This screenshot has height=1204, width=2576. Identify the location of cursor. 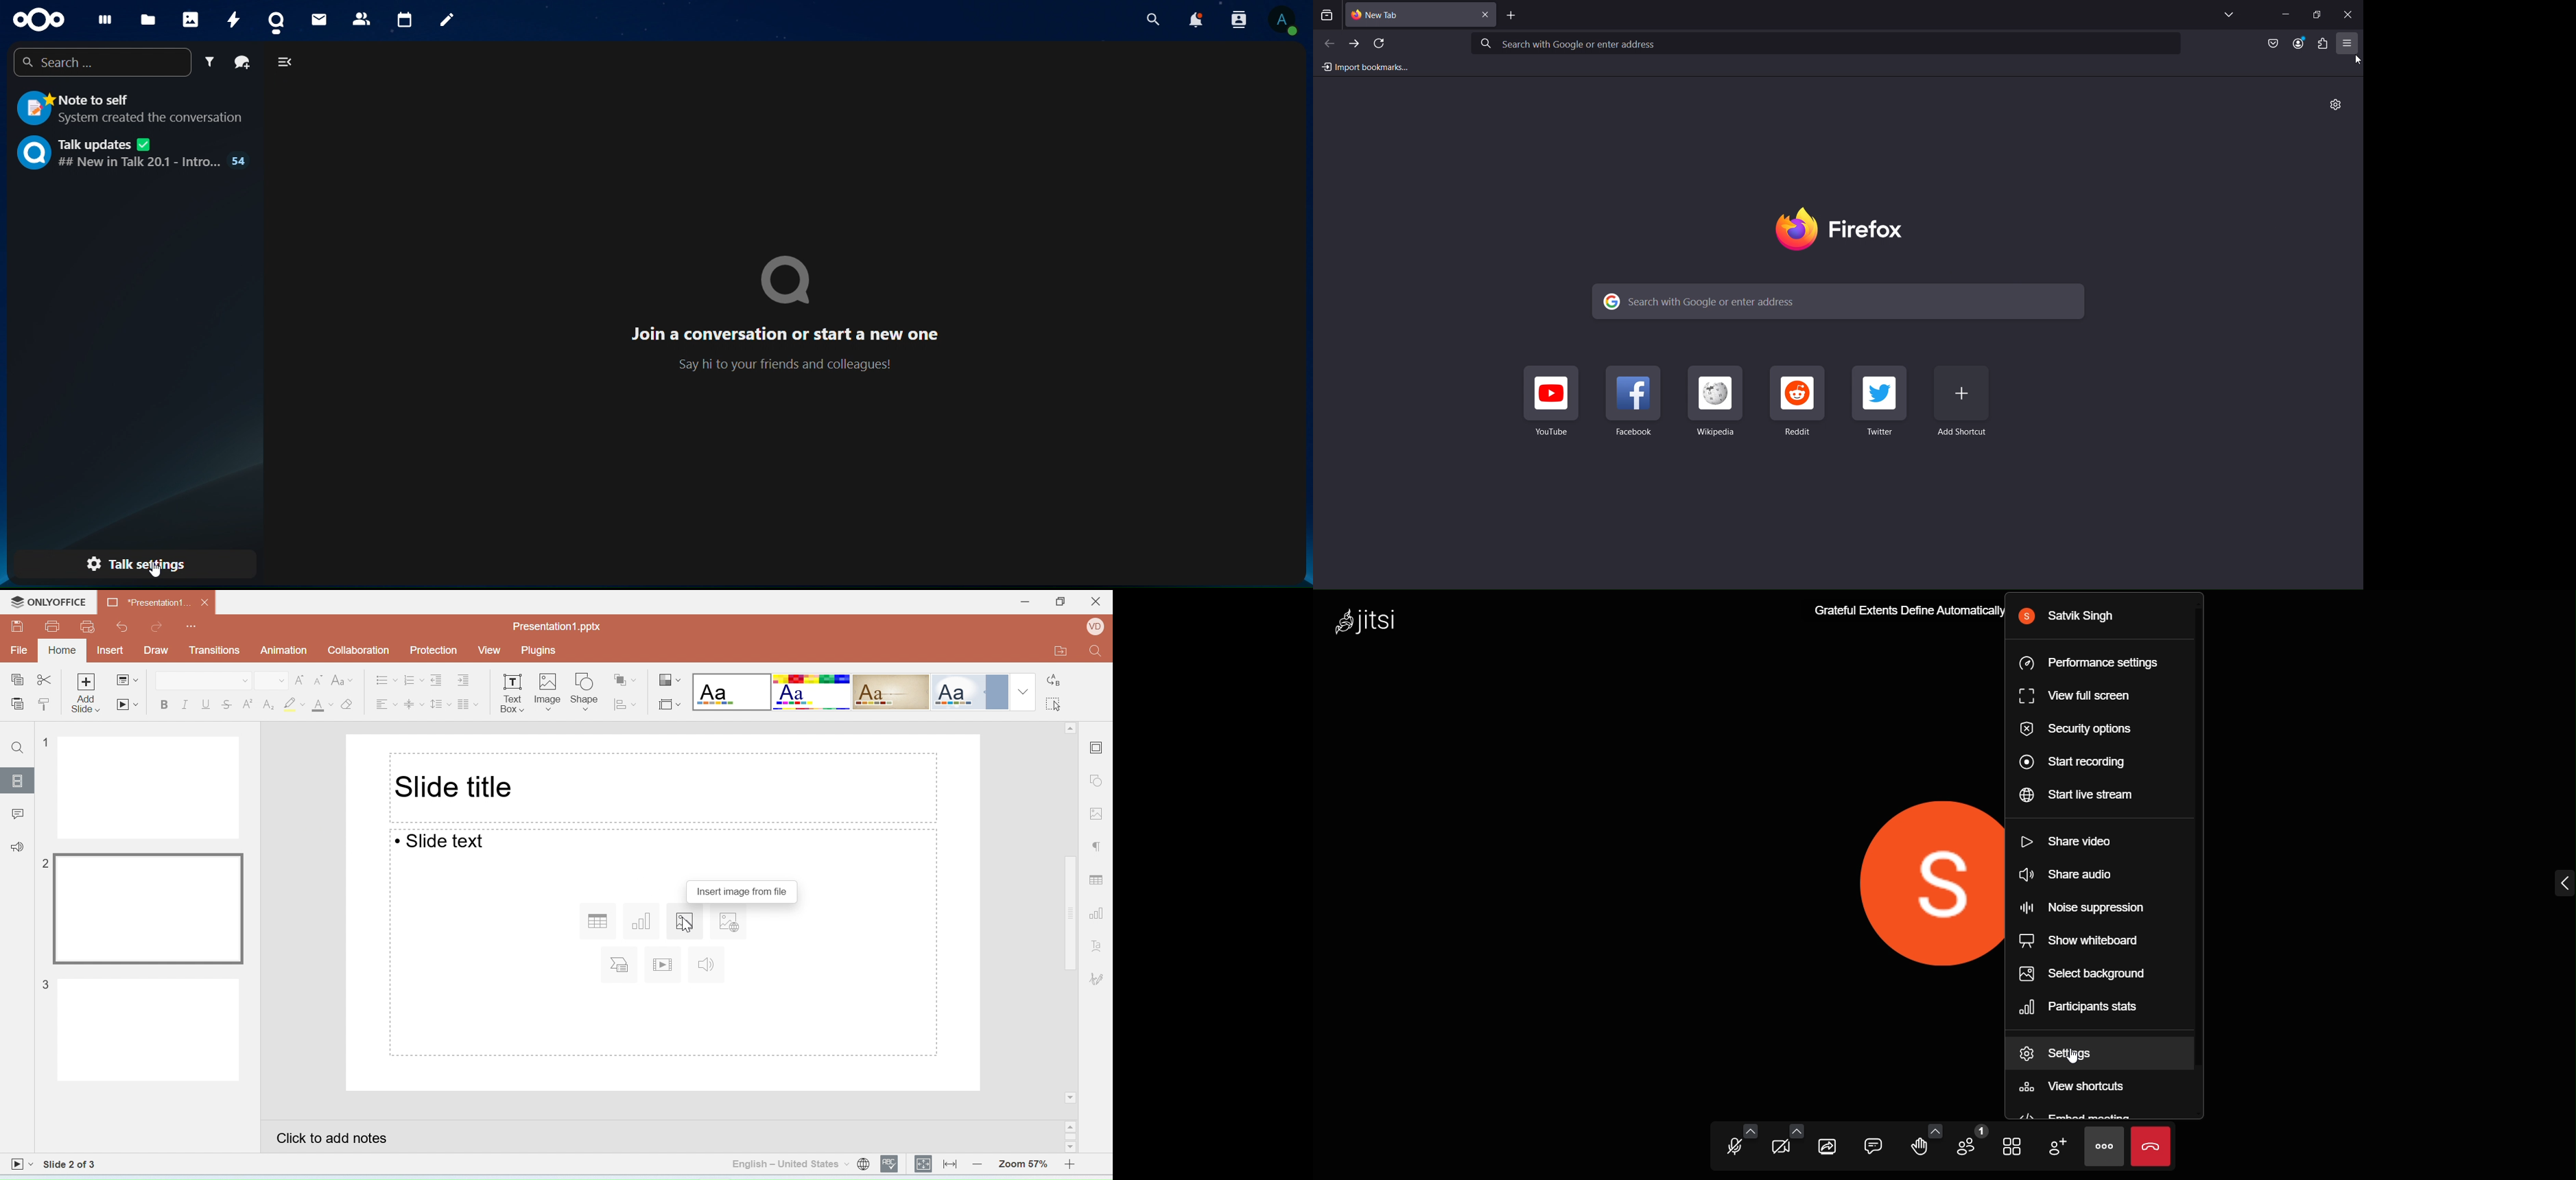
(684, 923).